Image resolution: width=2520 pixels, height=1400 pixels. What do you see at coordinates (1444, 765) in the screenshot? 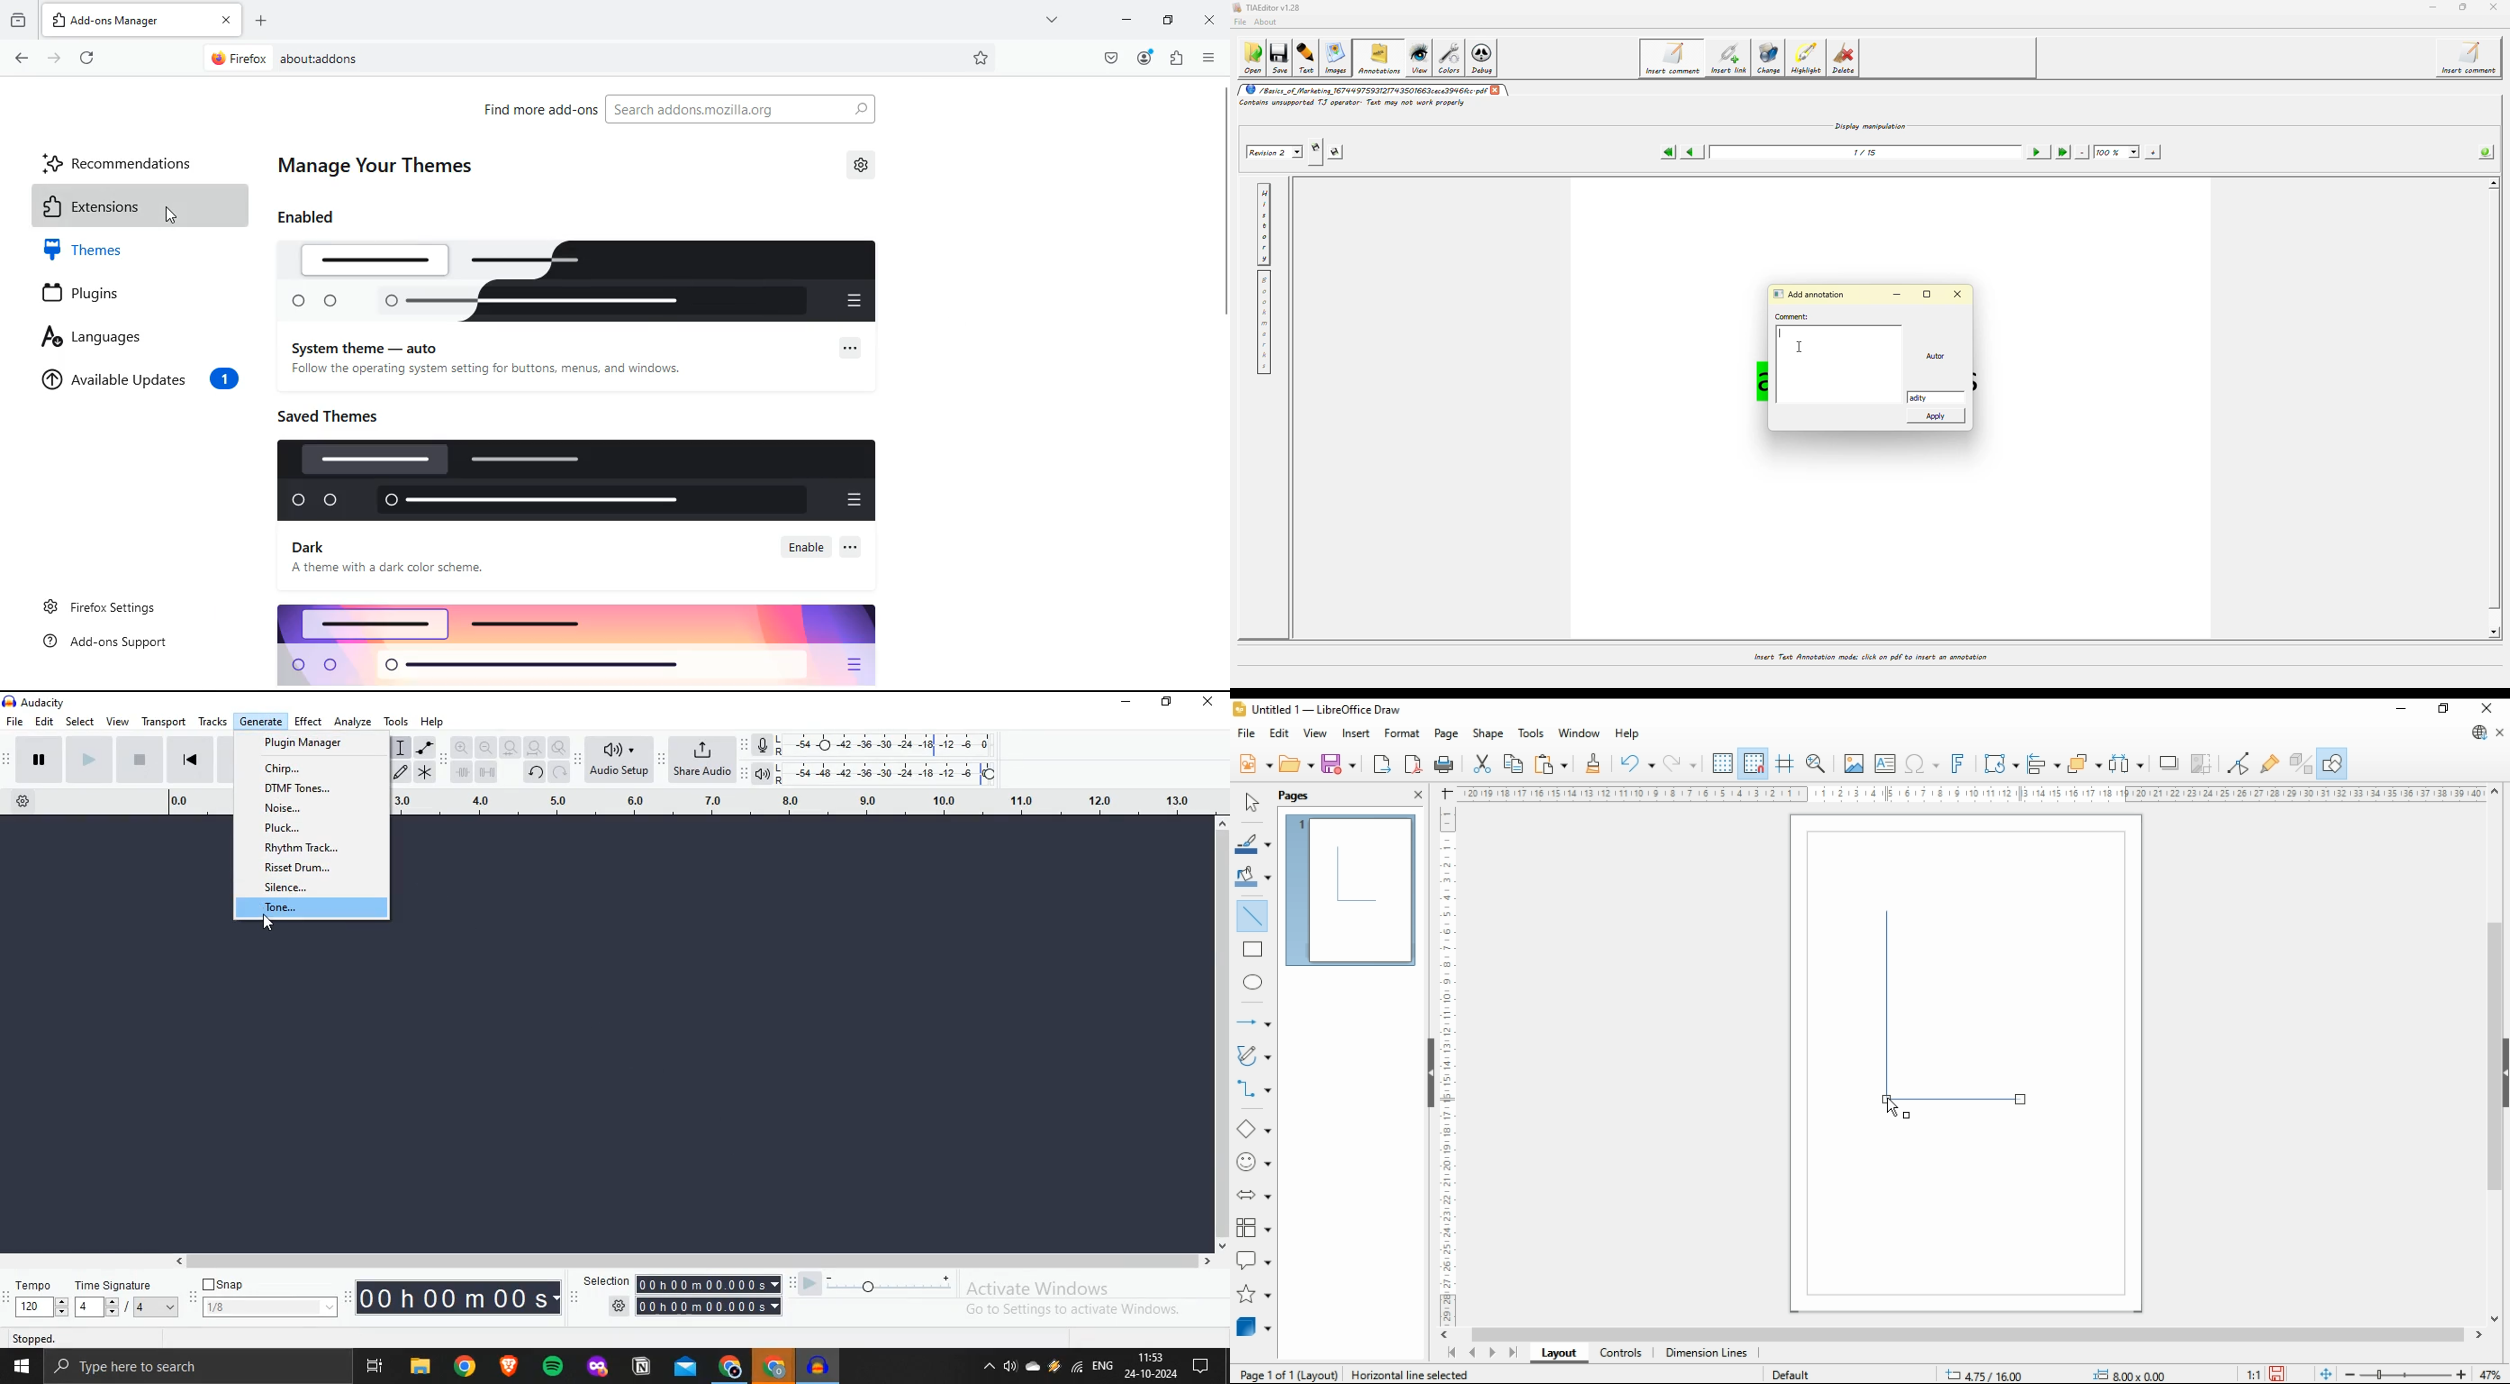
I see `print` at bounding box center [1444, 765].